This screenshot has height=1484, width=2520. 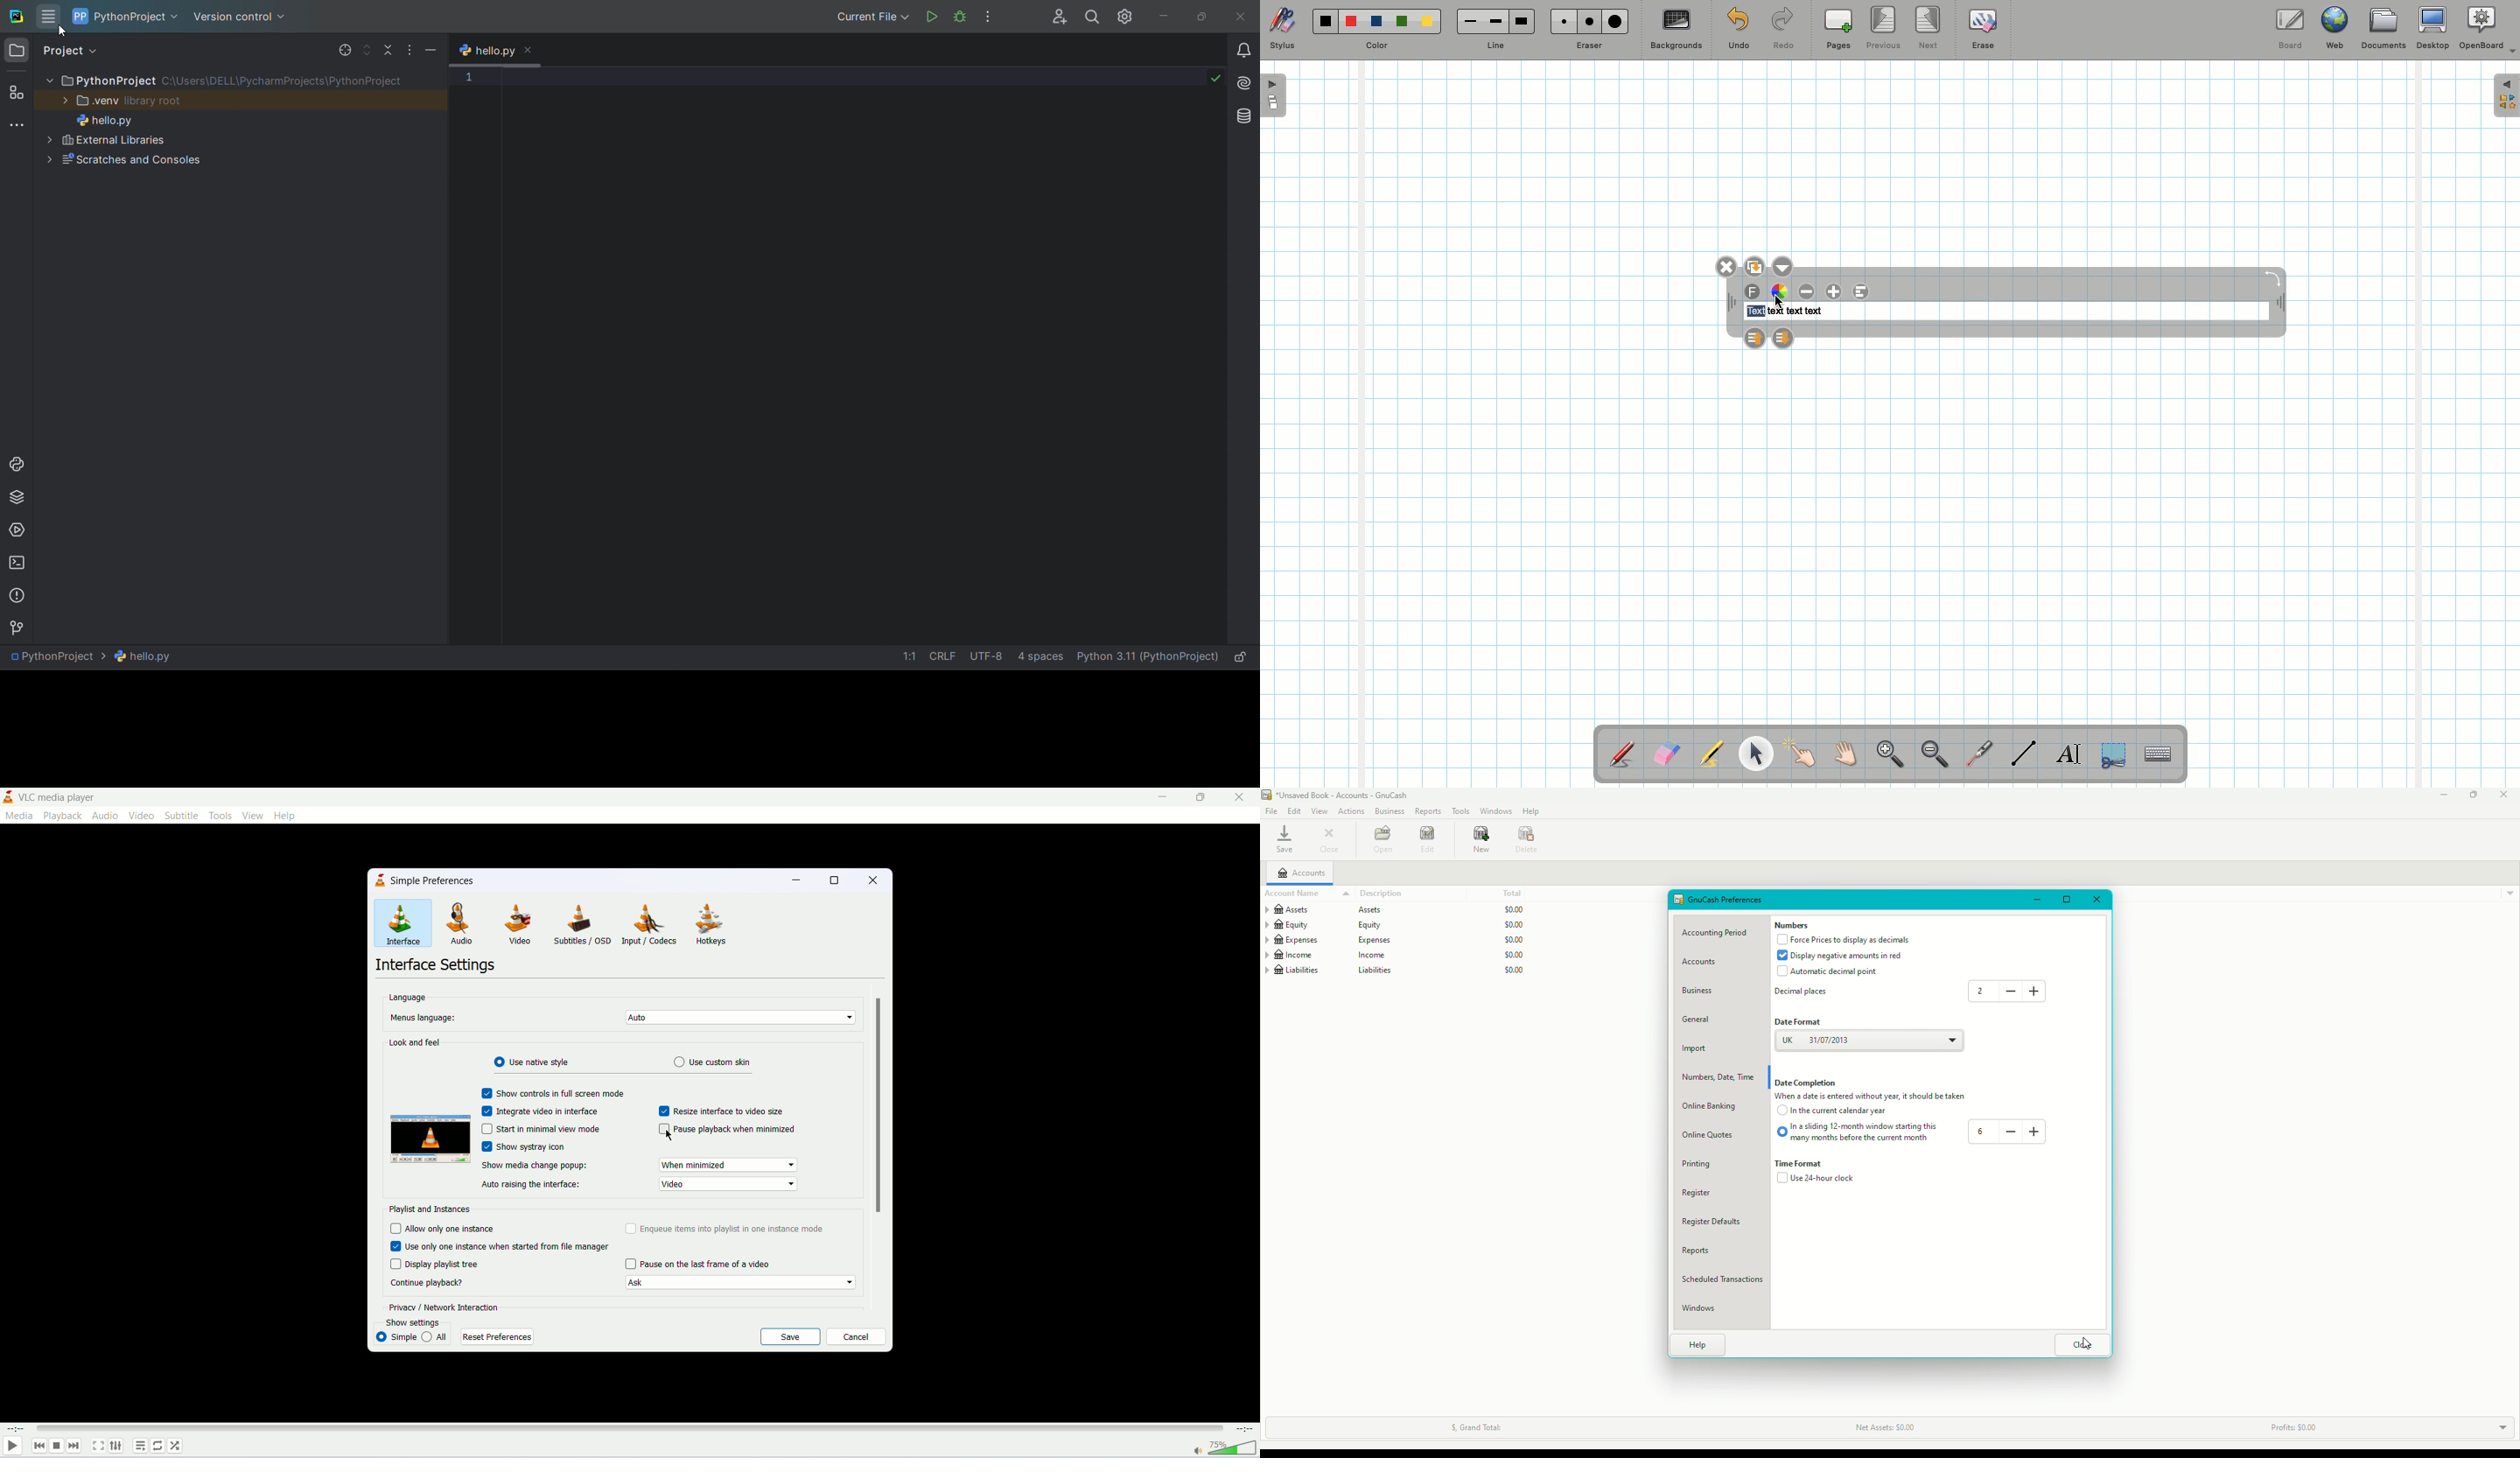 What do you see at coordinates (1717, 1107) in the screenshot?
I see `Online Banking` at bounding box center [1717, 1107].